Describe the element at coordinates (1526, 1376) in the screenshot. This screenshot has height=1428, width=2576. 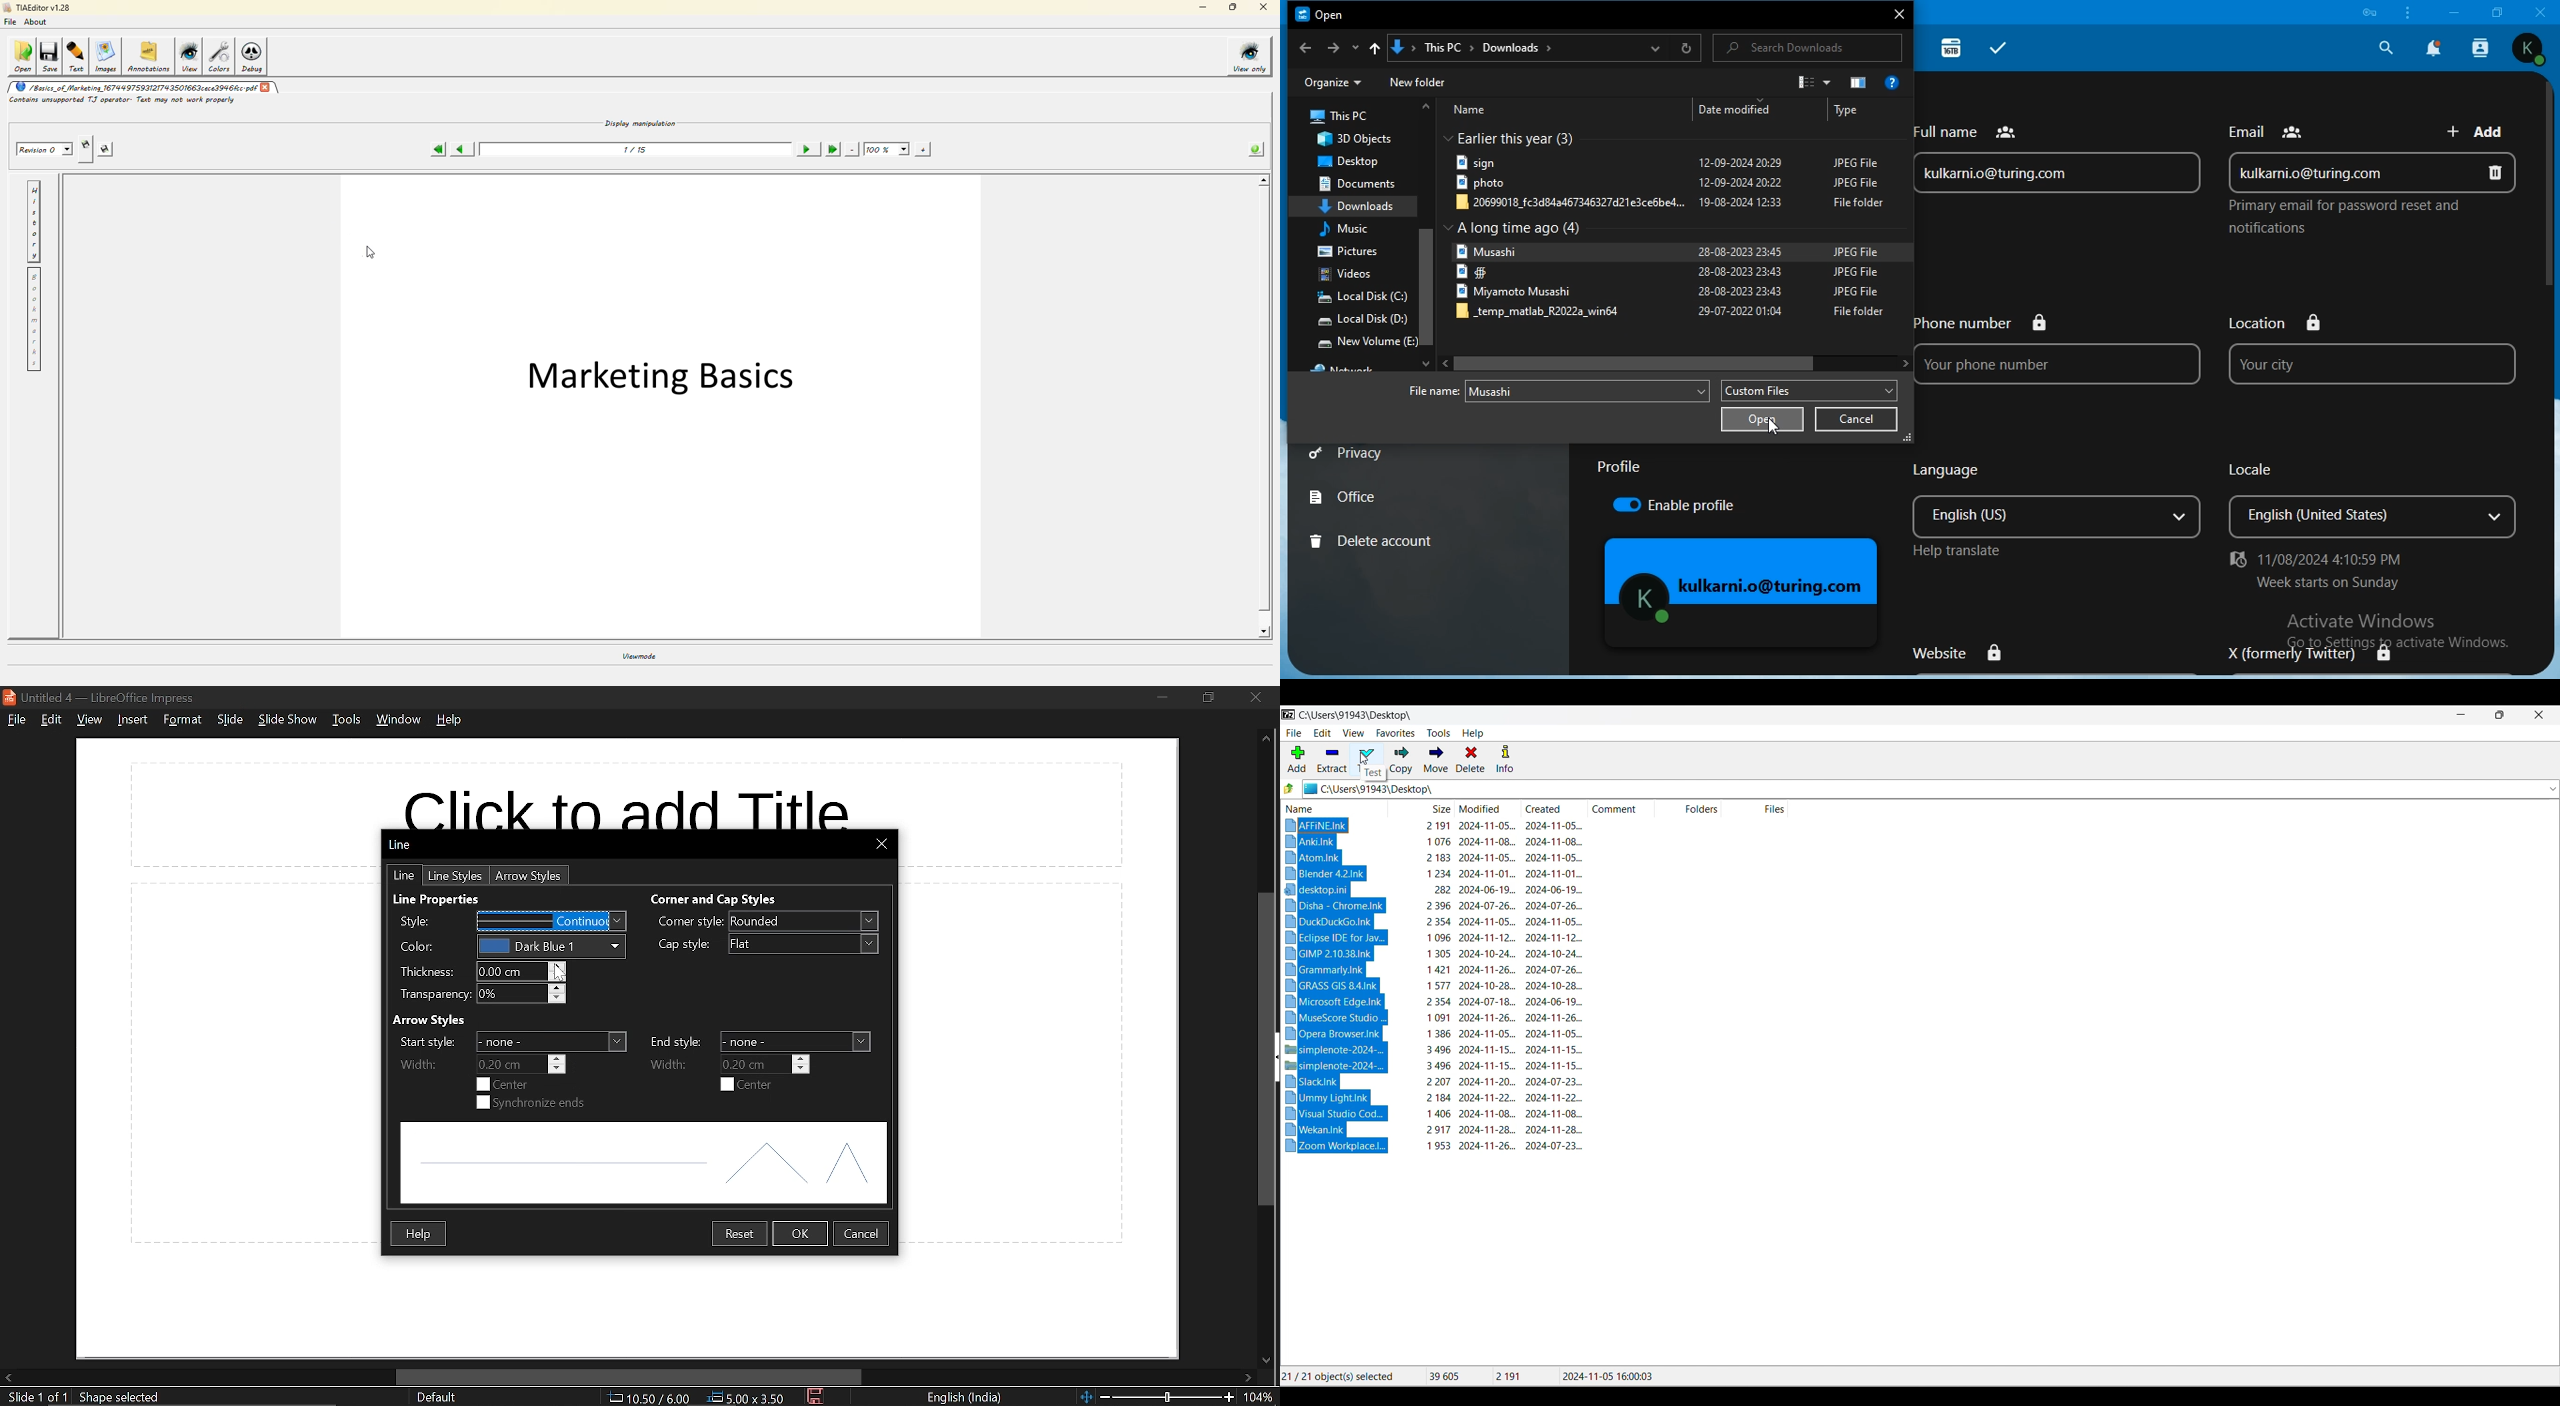
I see `File size of first file in folder` at that location.